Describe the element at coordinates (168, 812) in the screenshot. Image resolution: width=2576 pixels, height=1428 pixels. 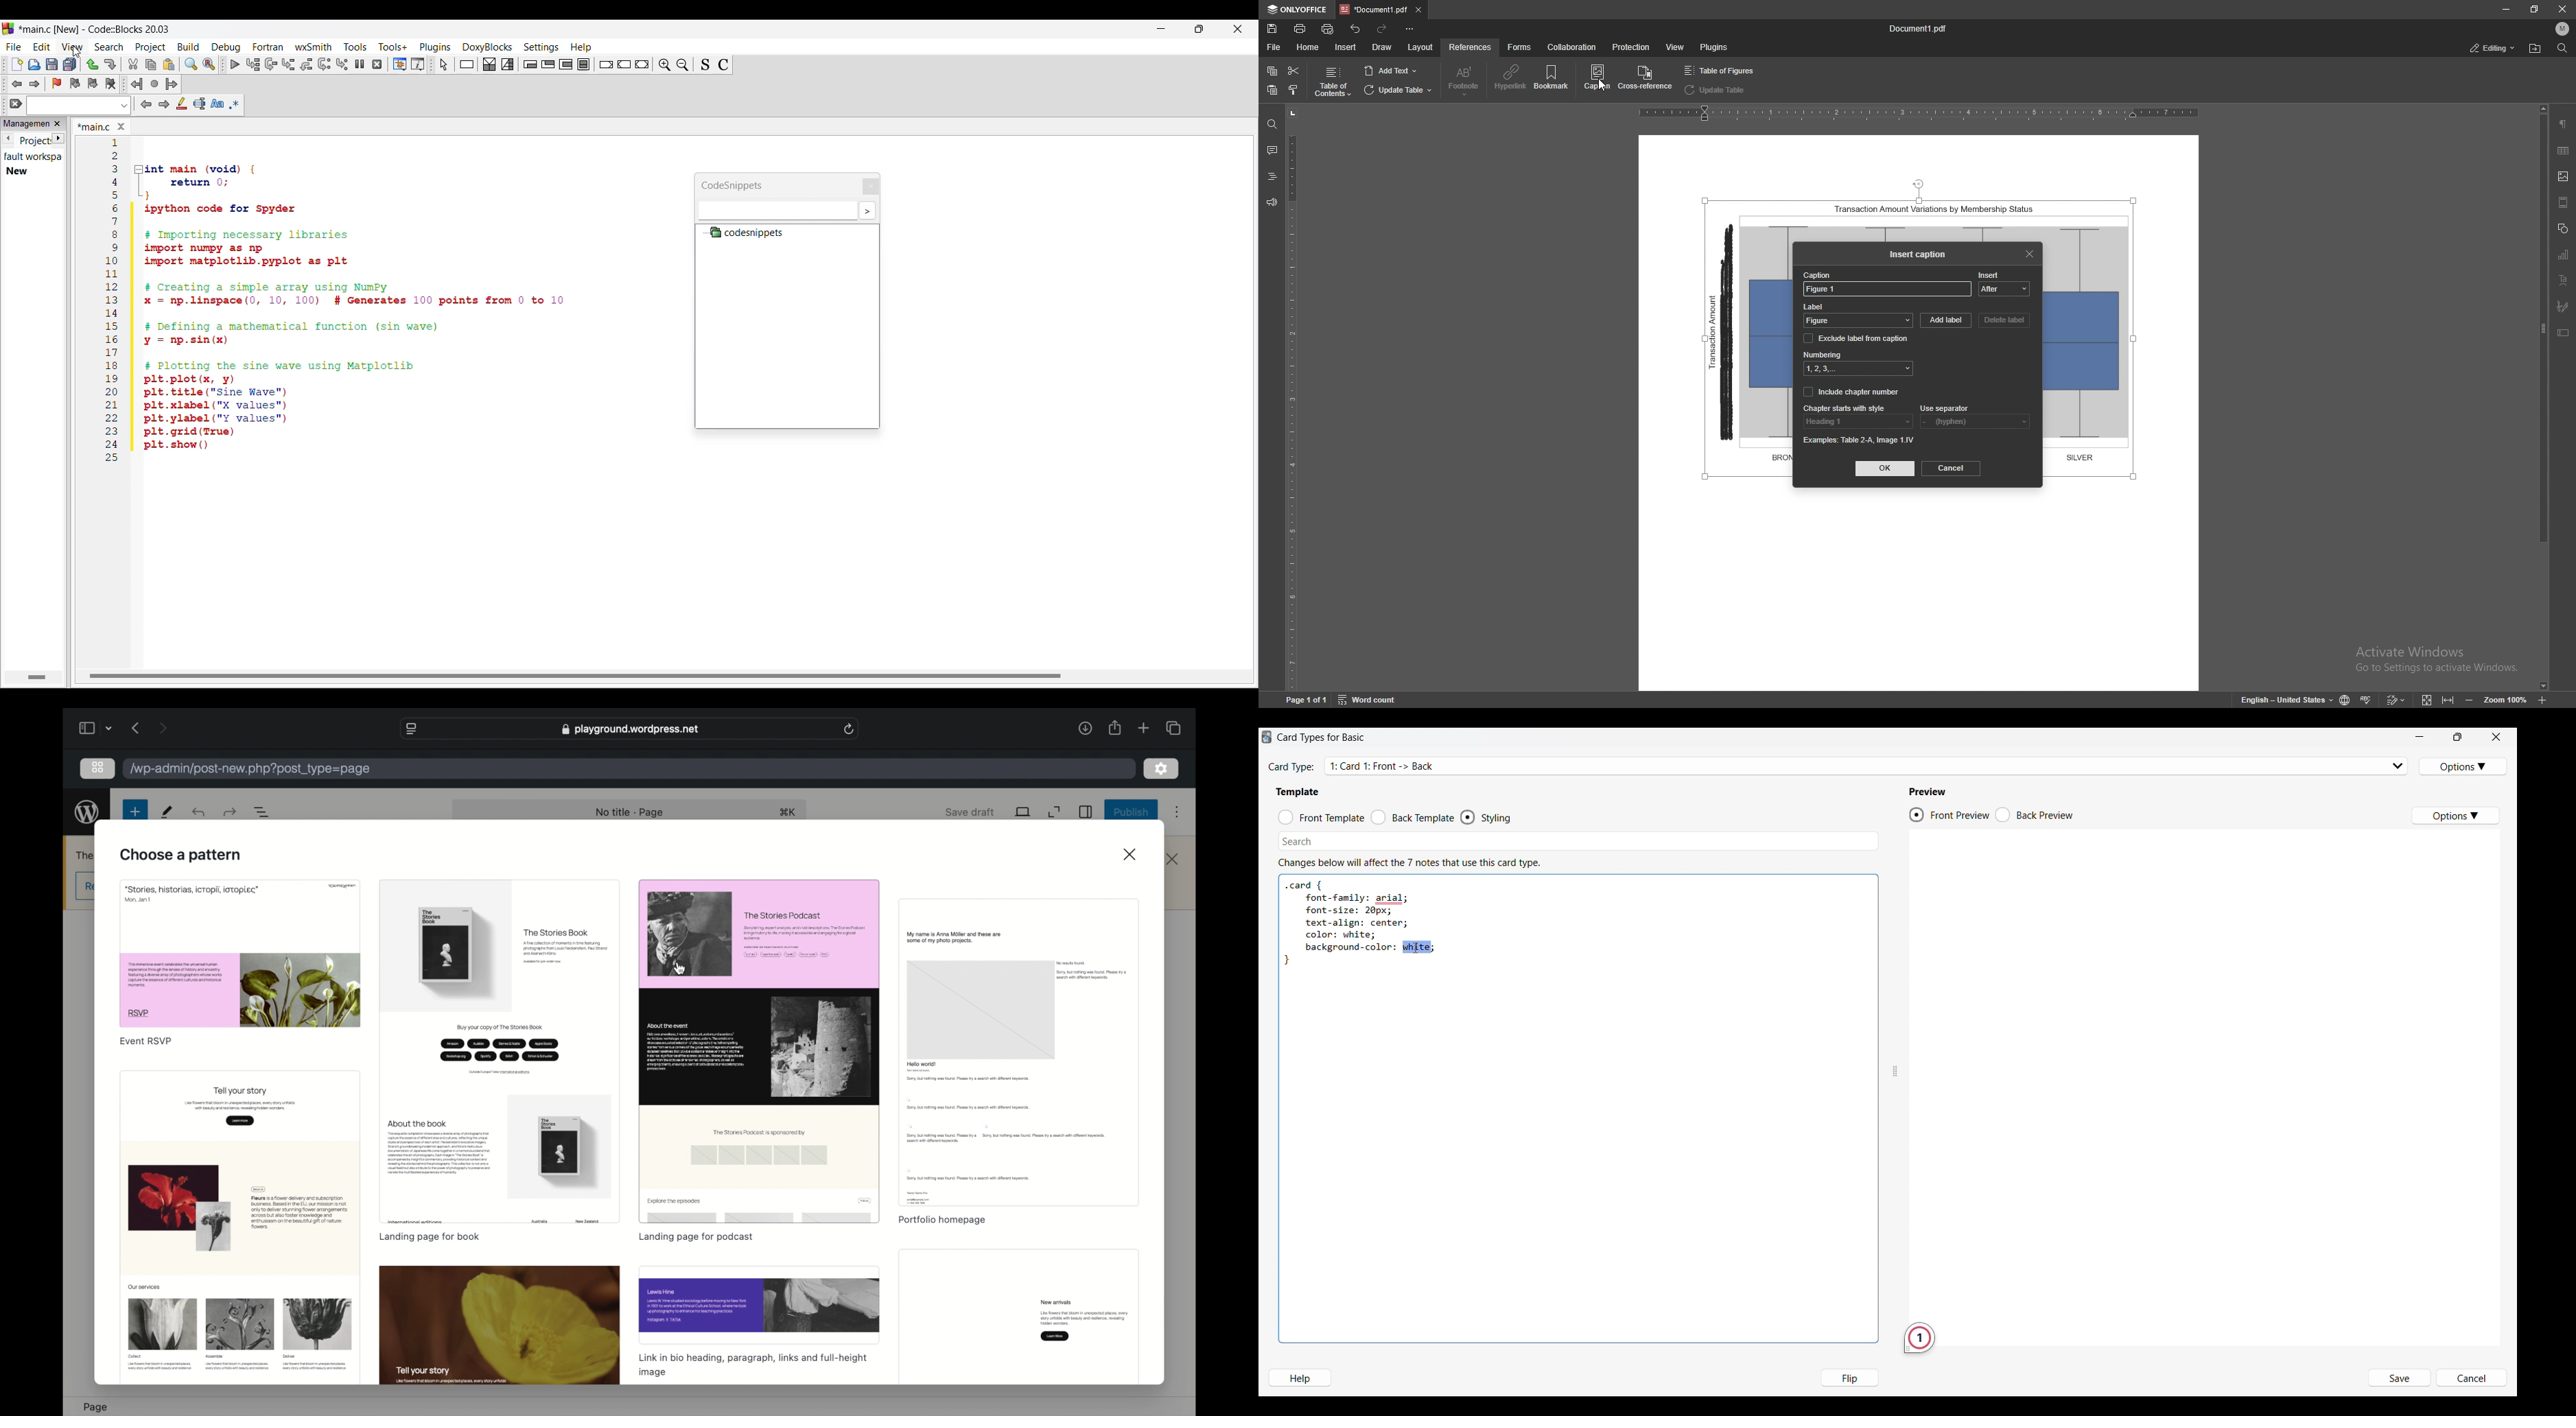
I see `new` at that location.